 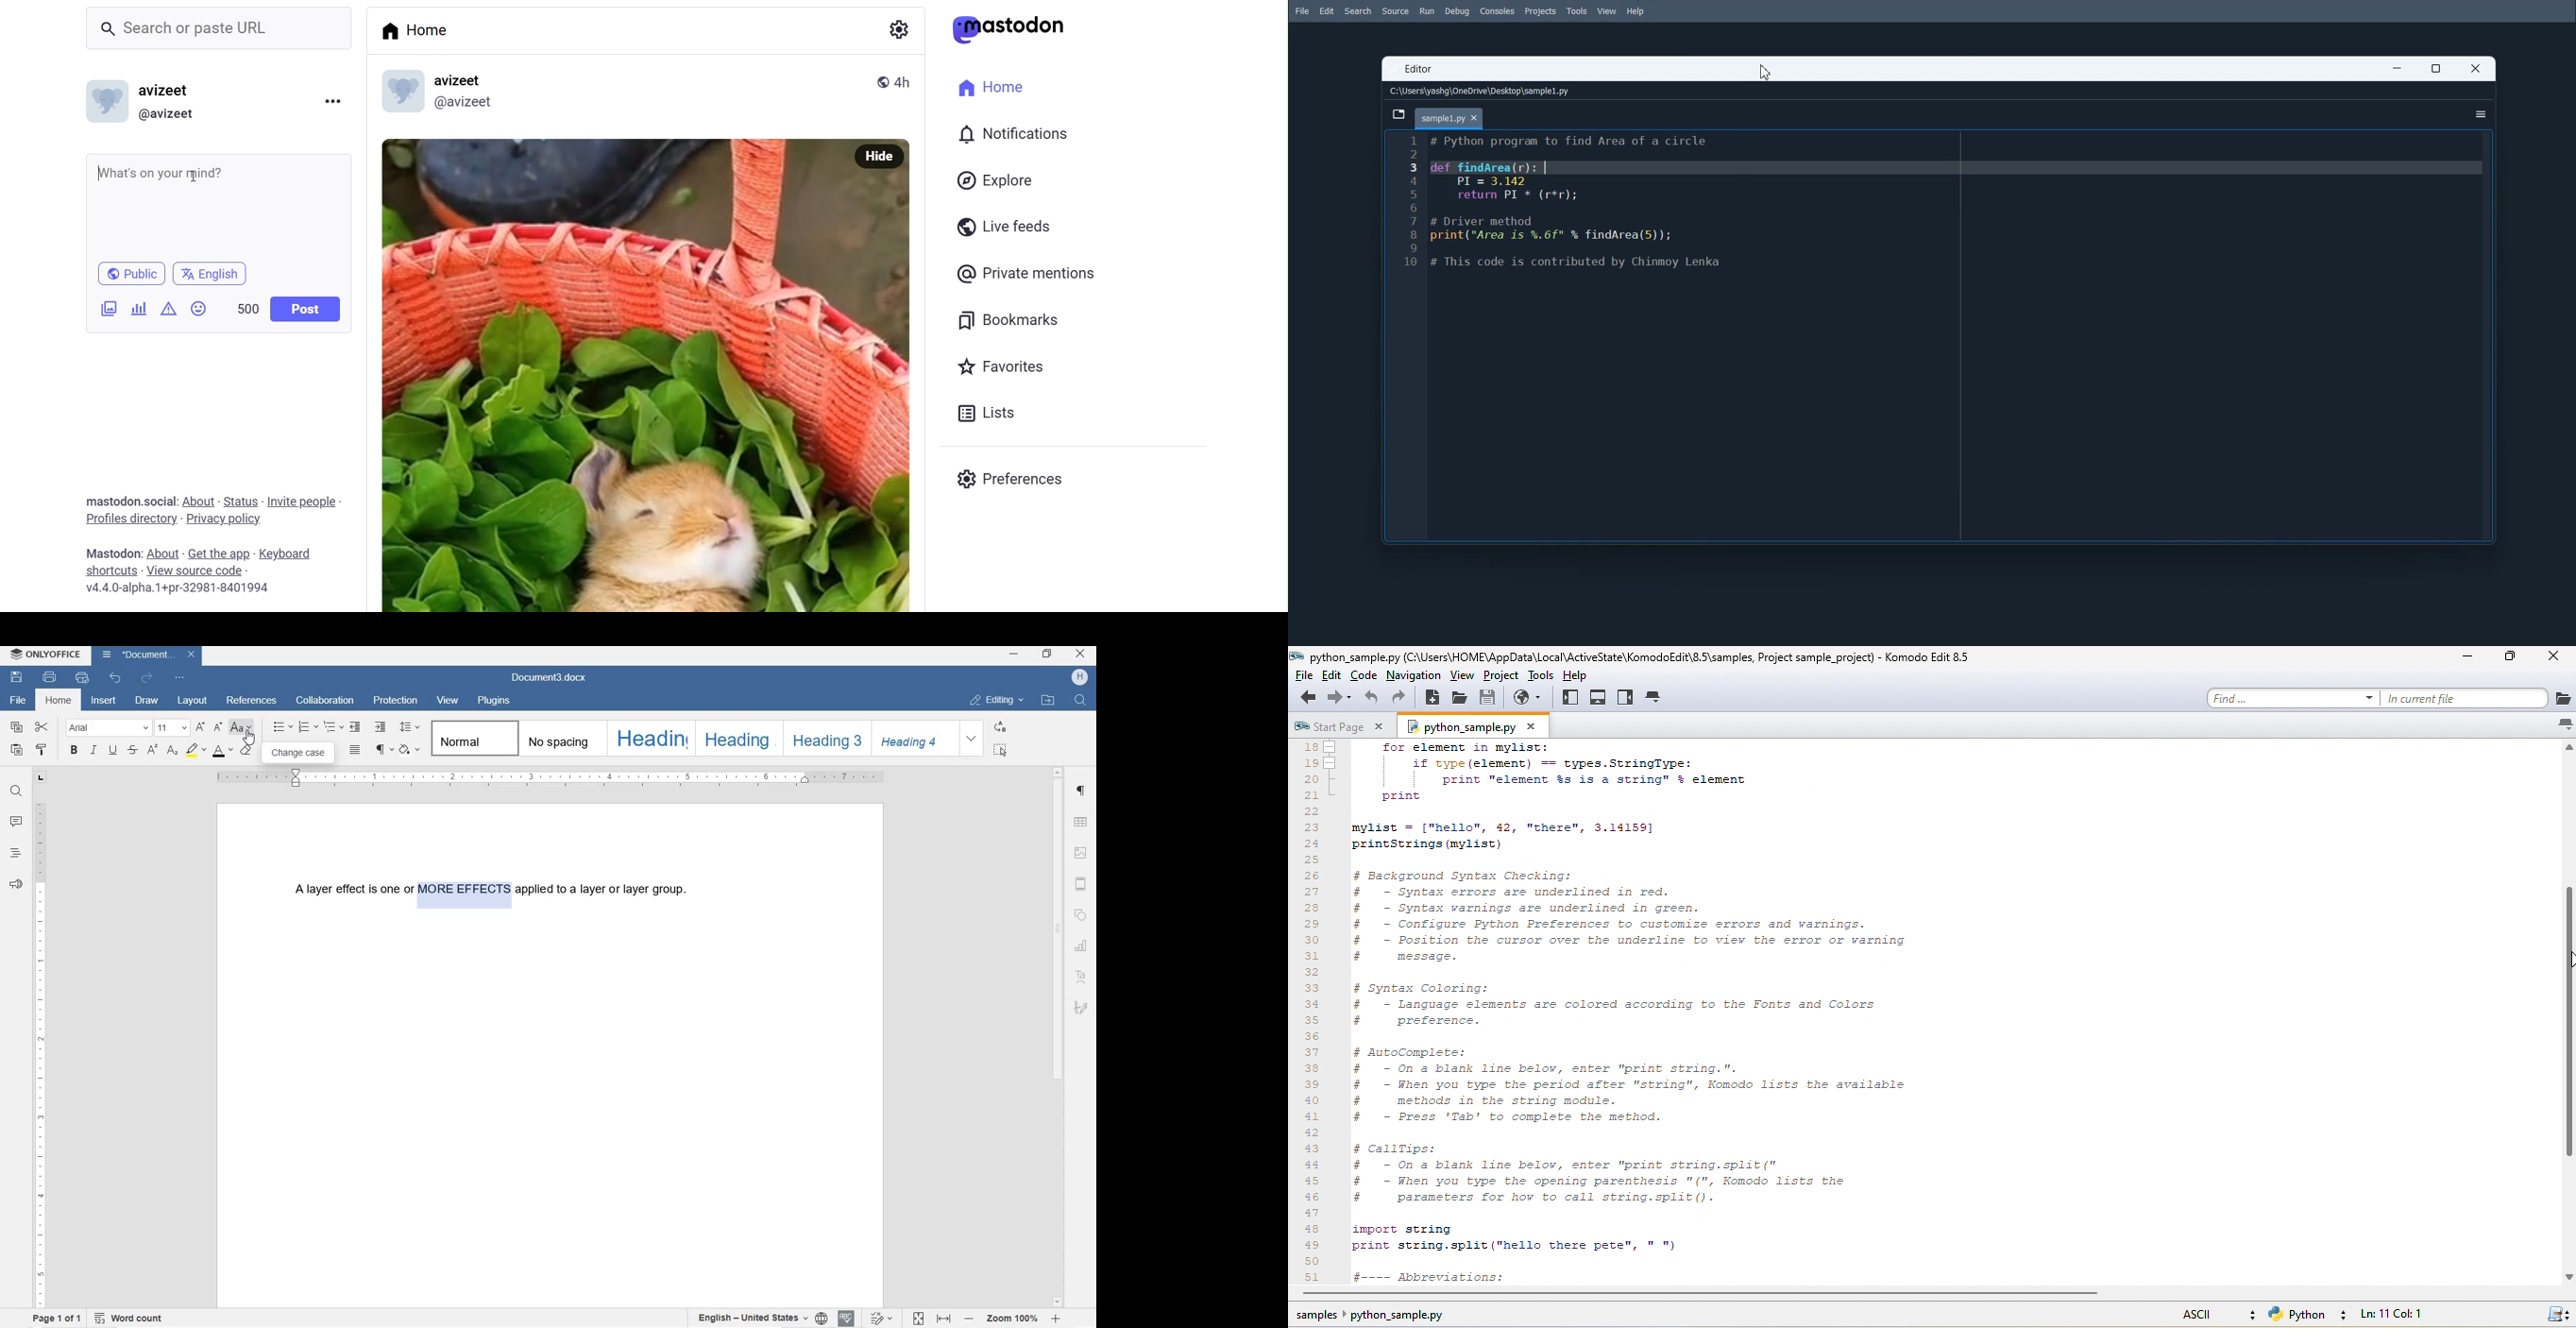 What do you see at coordinates (147, 677) in the screenshot?
I see `REDO` at bounding box center [147, 677].